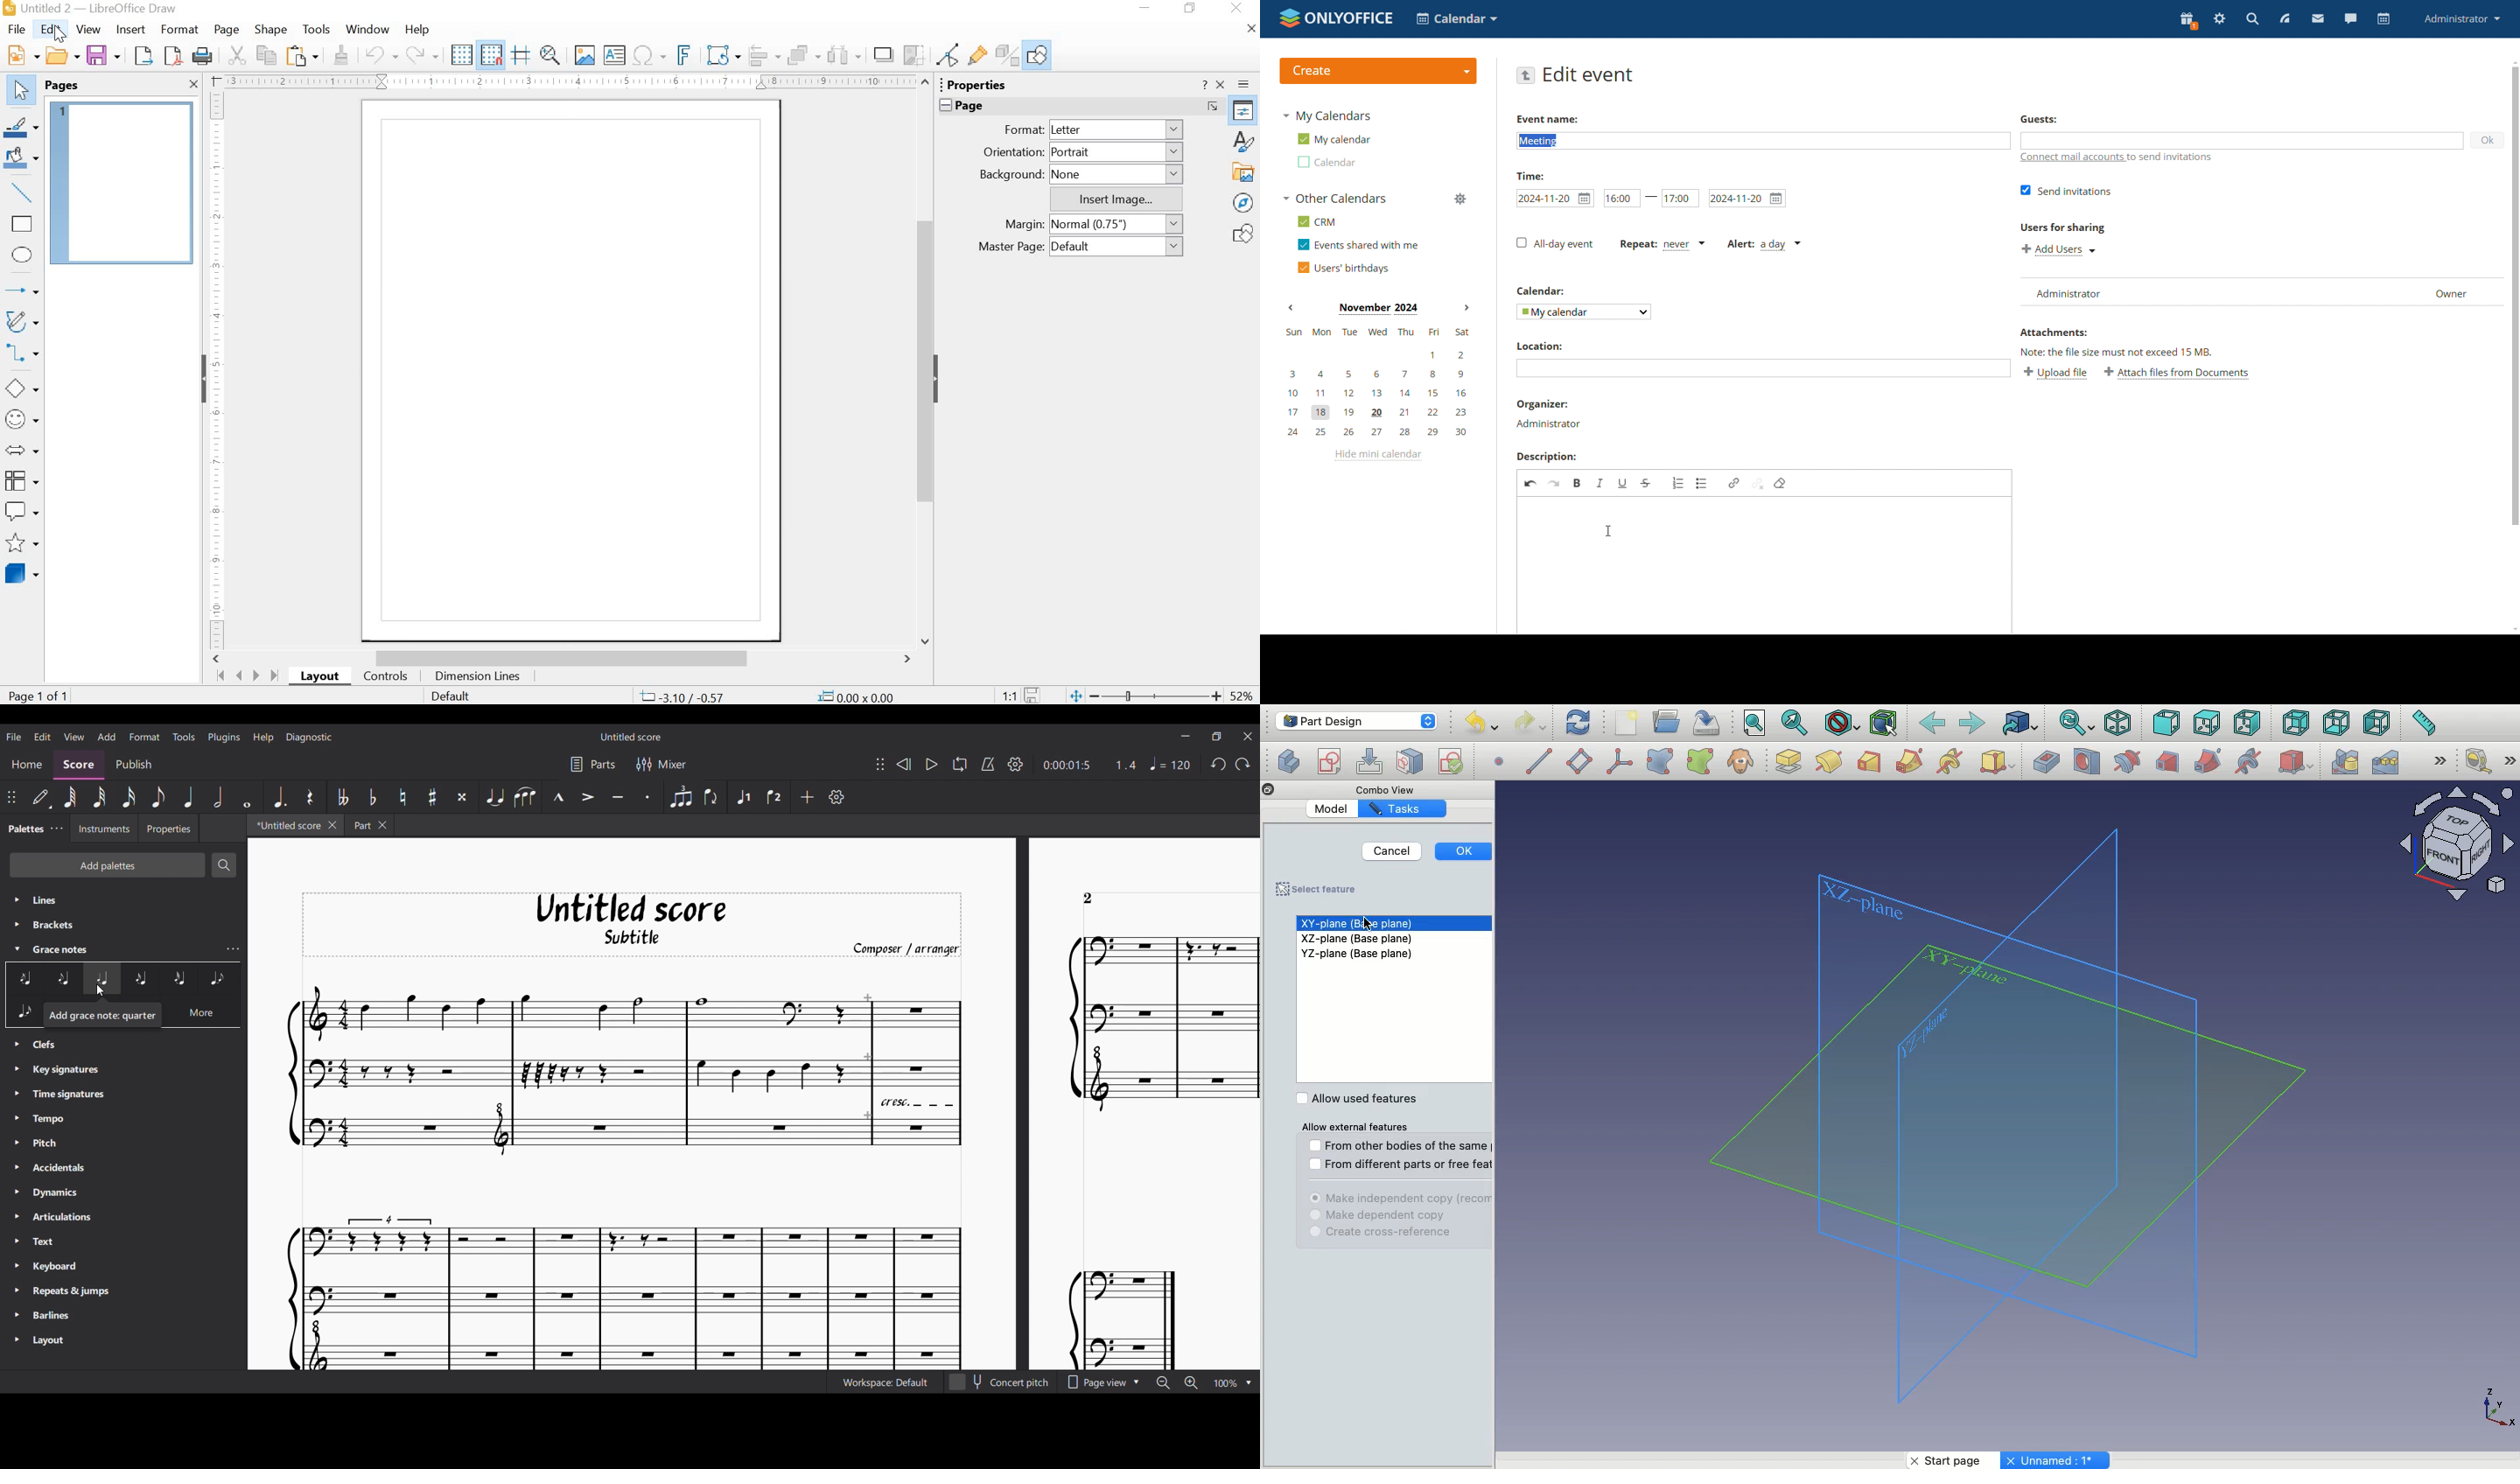 This screenshot has width=2520, height=1484. I want to click on Default, so click(1117, 246).